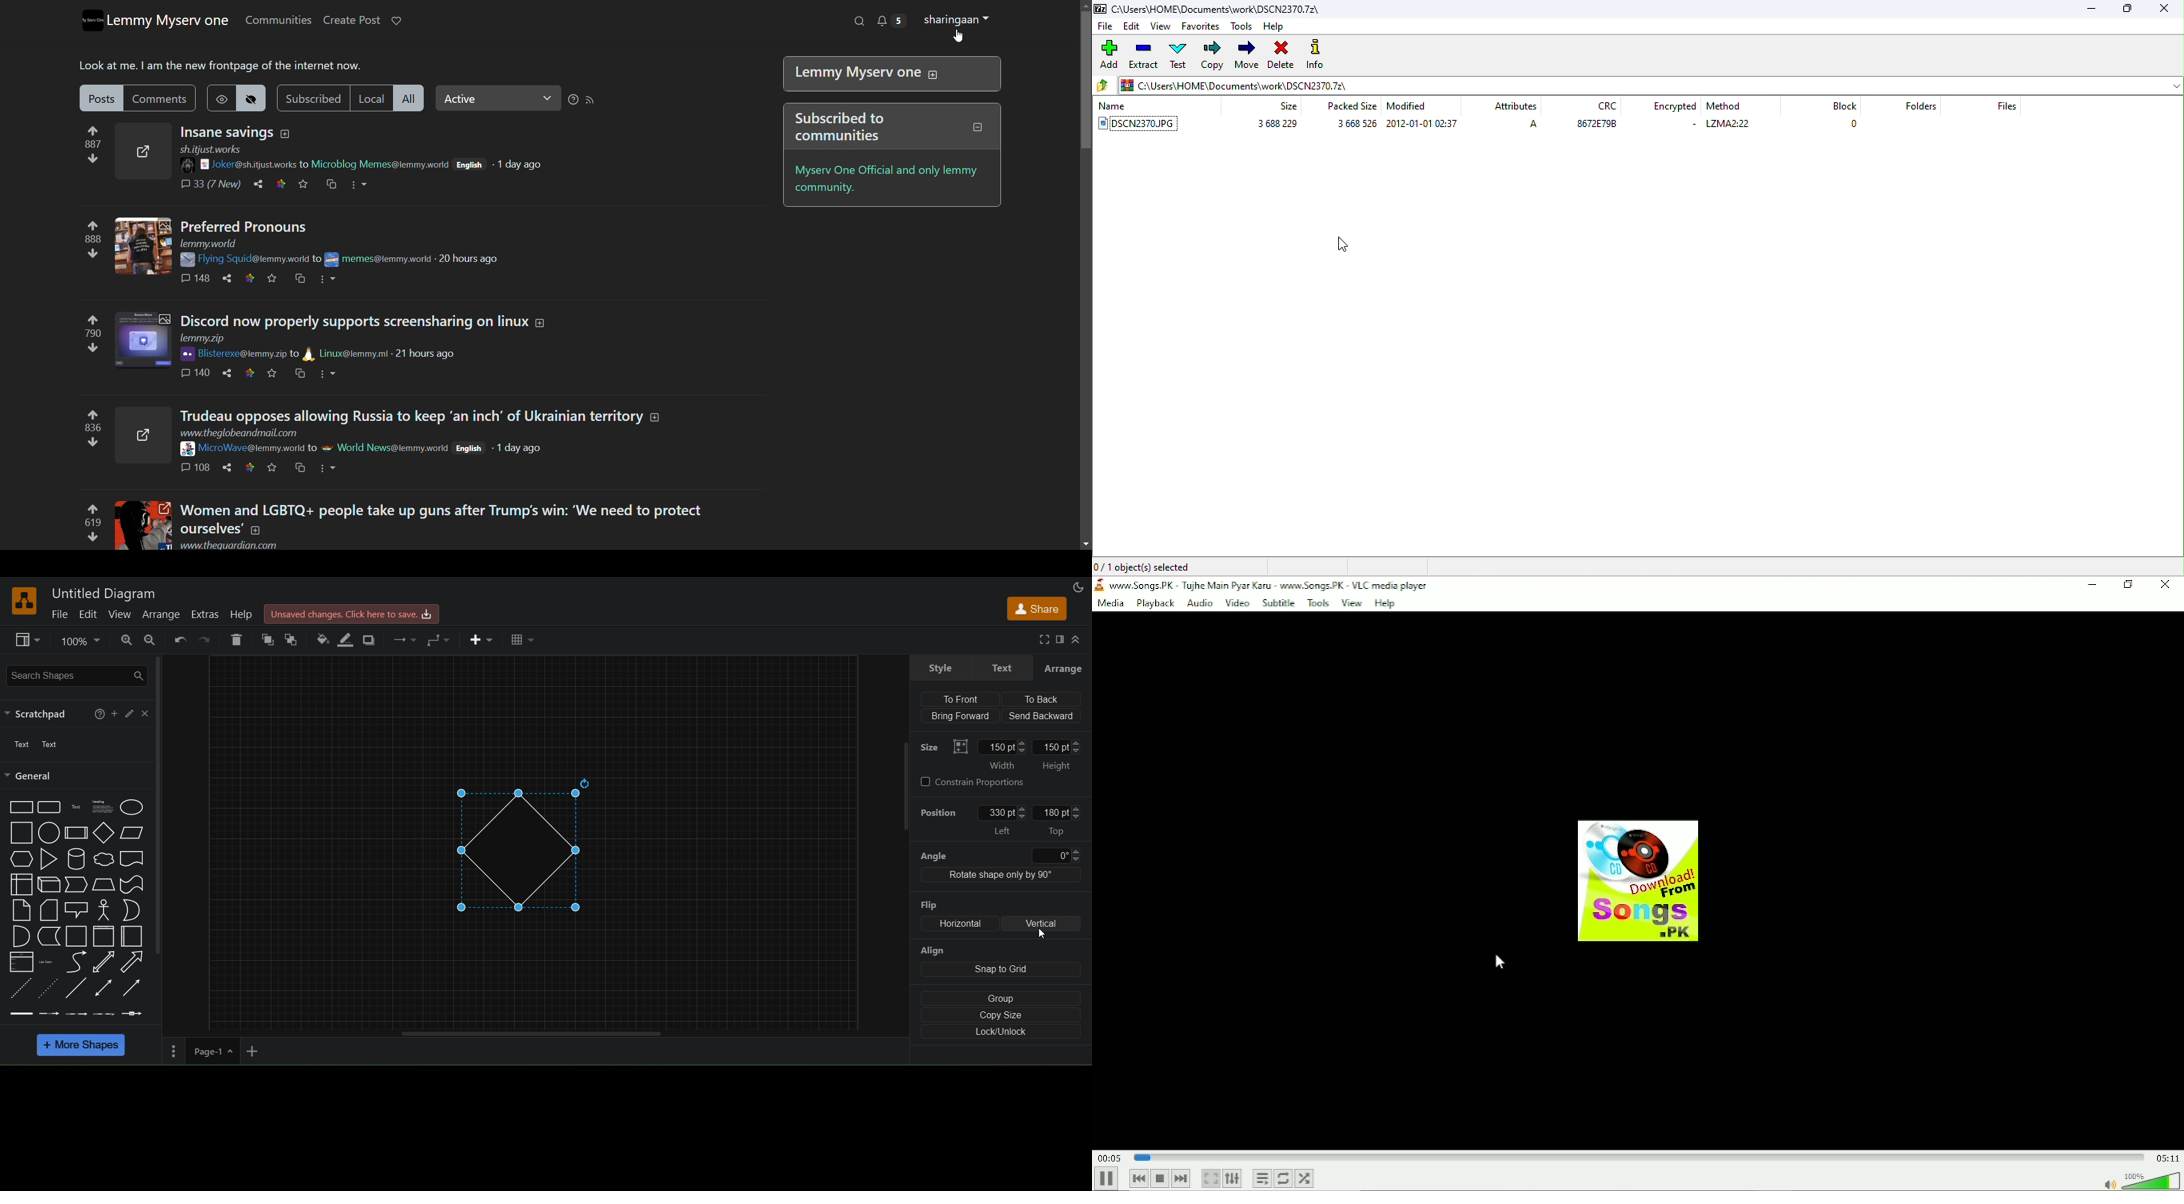  Describe the element at coordinates (890, 20) in the screenshot. I see `notifications 5` at that location.